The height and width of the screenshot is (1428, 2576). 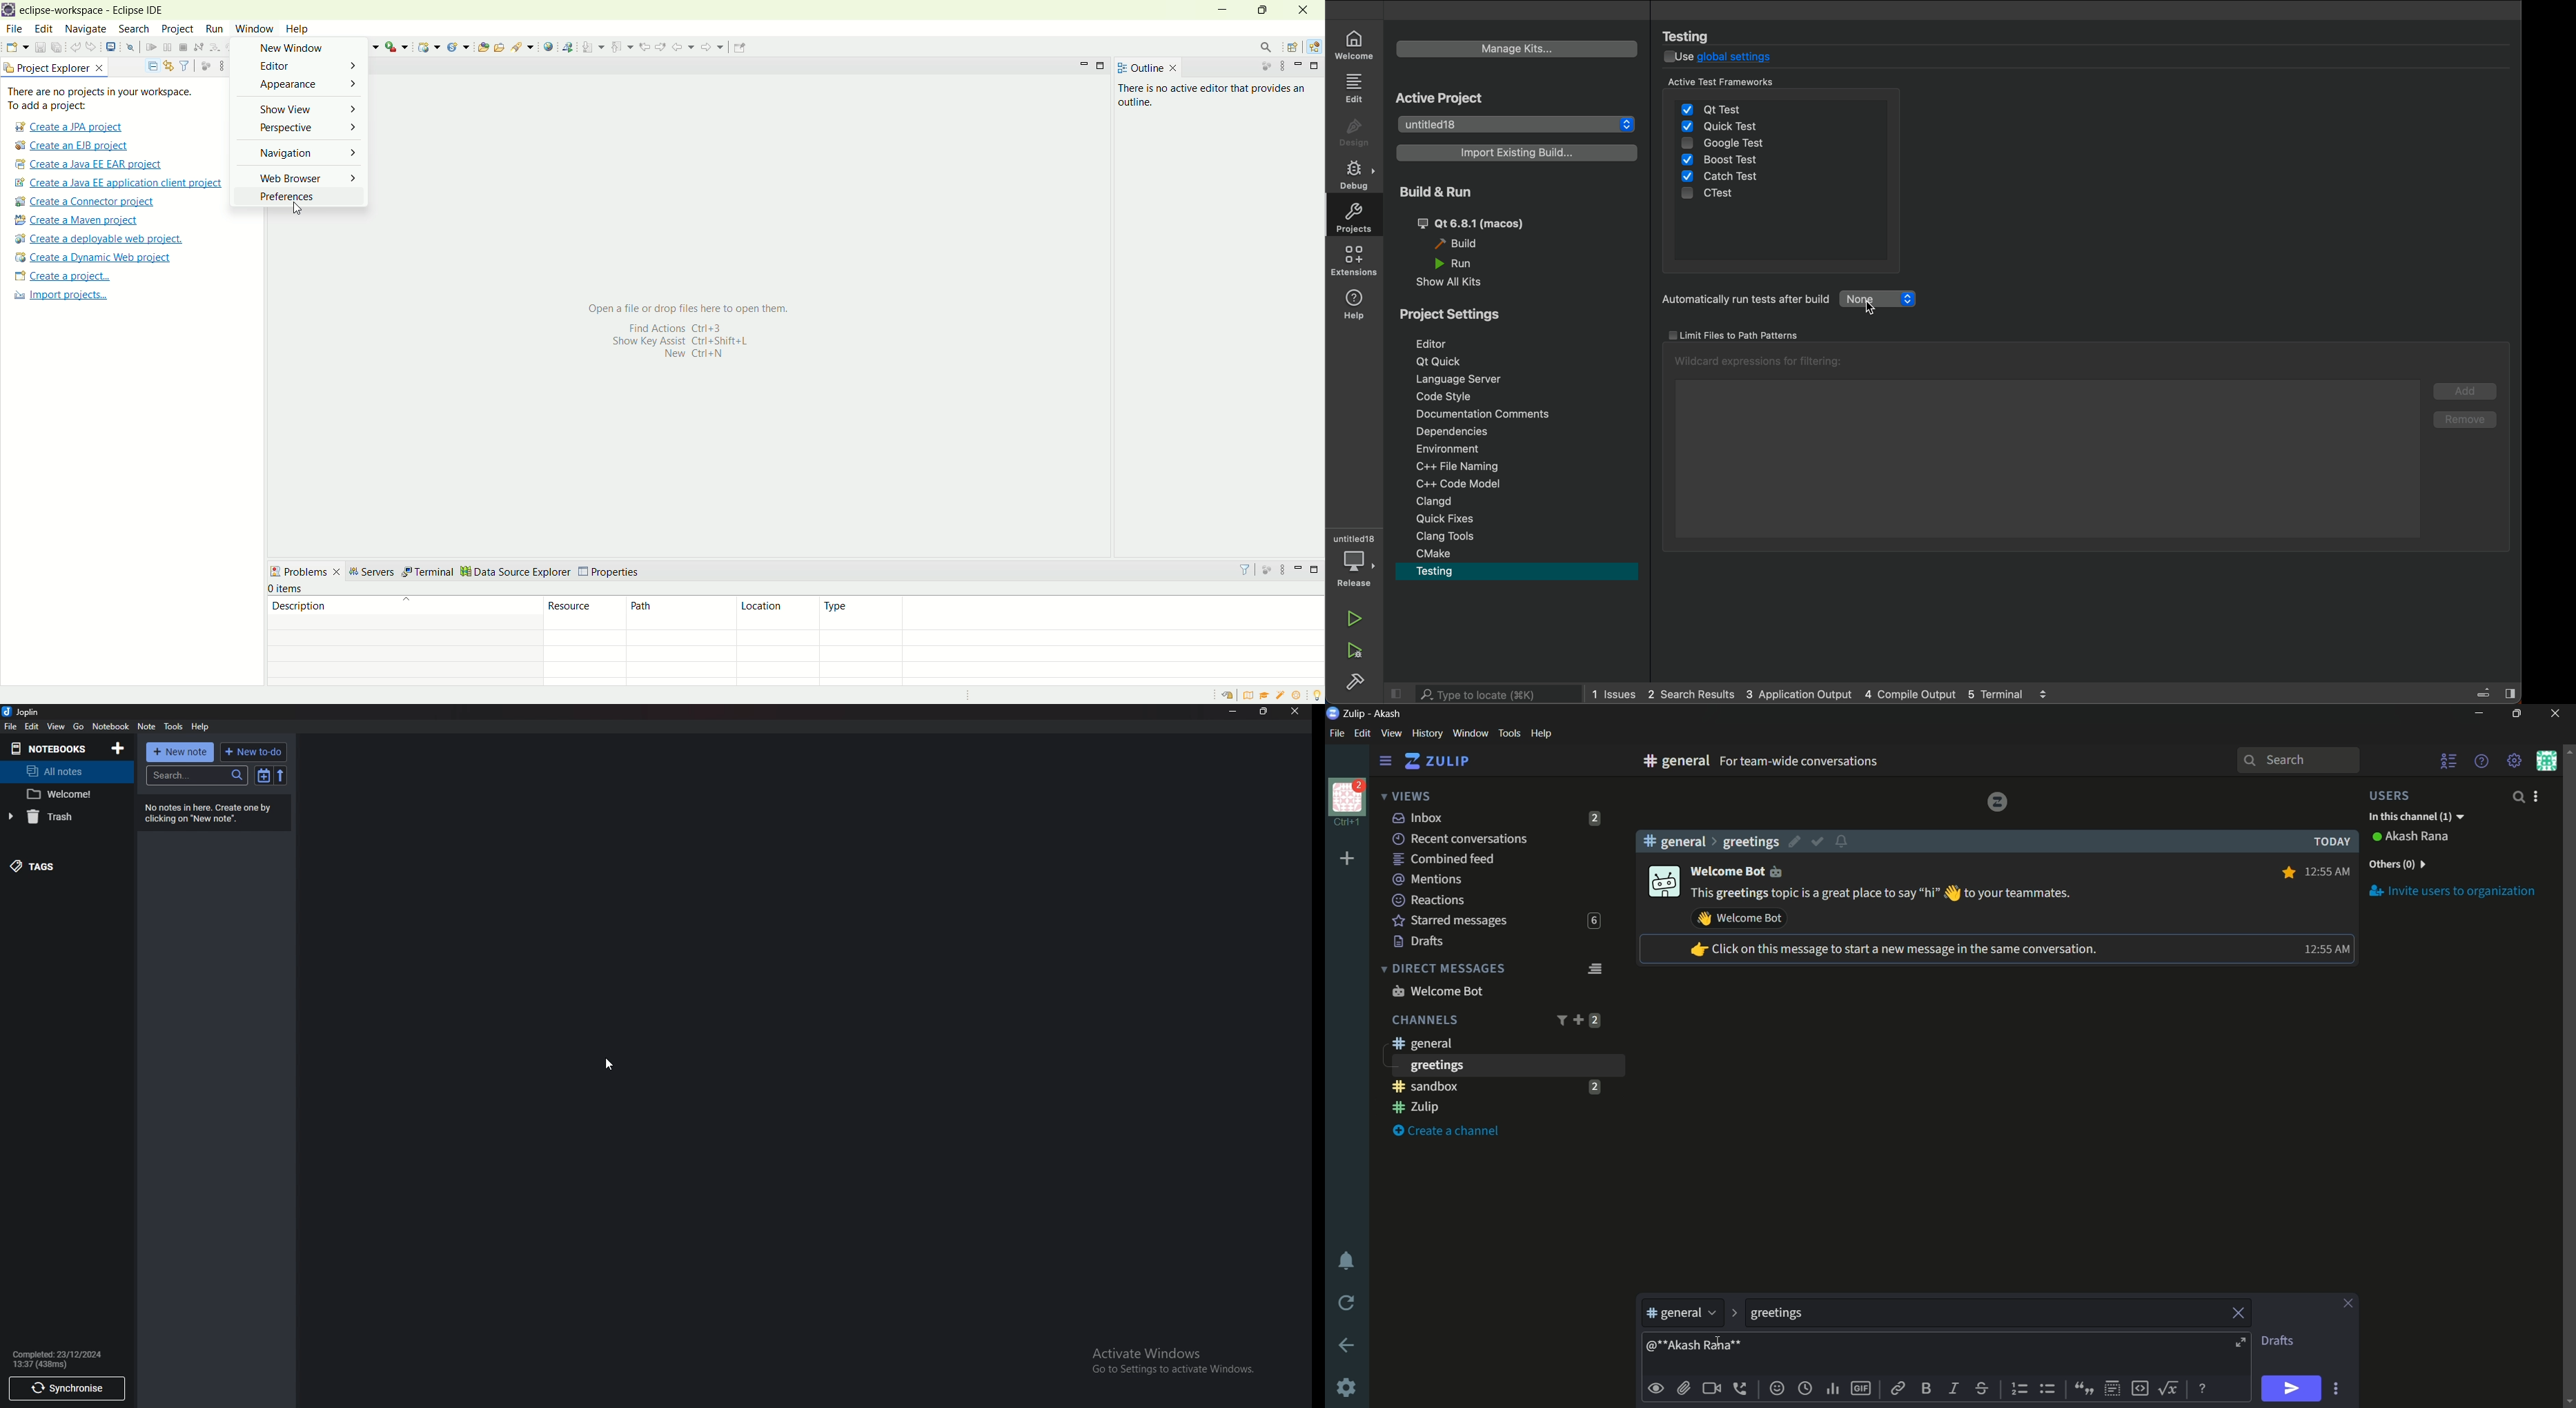 What do you see at coordinates (1683, 1388) in the screenshot?
I see `upload files` at bounding box center [1683, 1388].